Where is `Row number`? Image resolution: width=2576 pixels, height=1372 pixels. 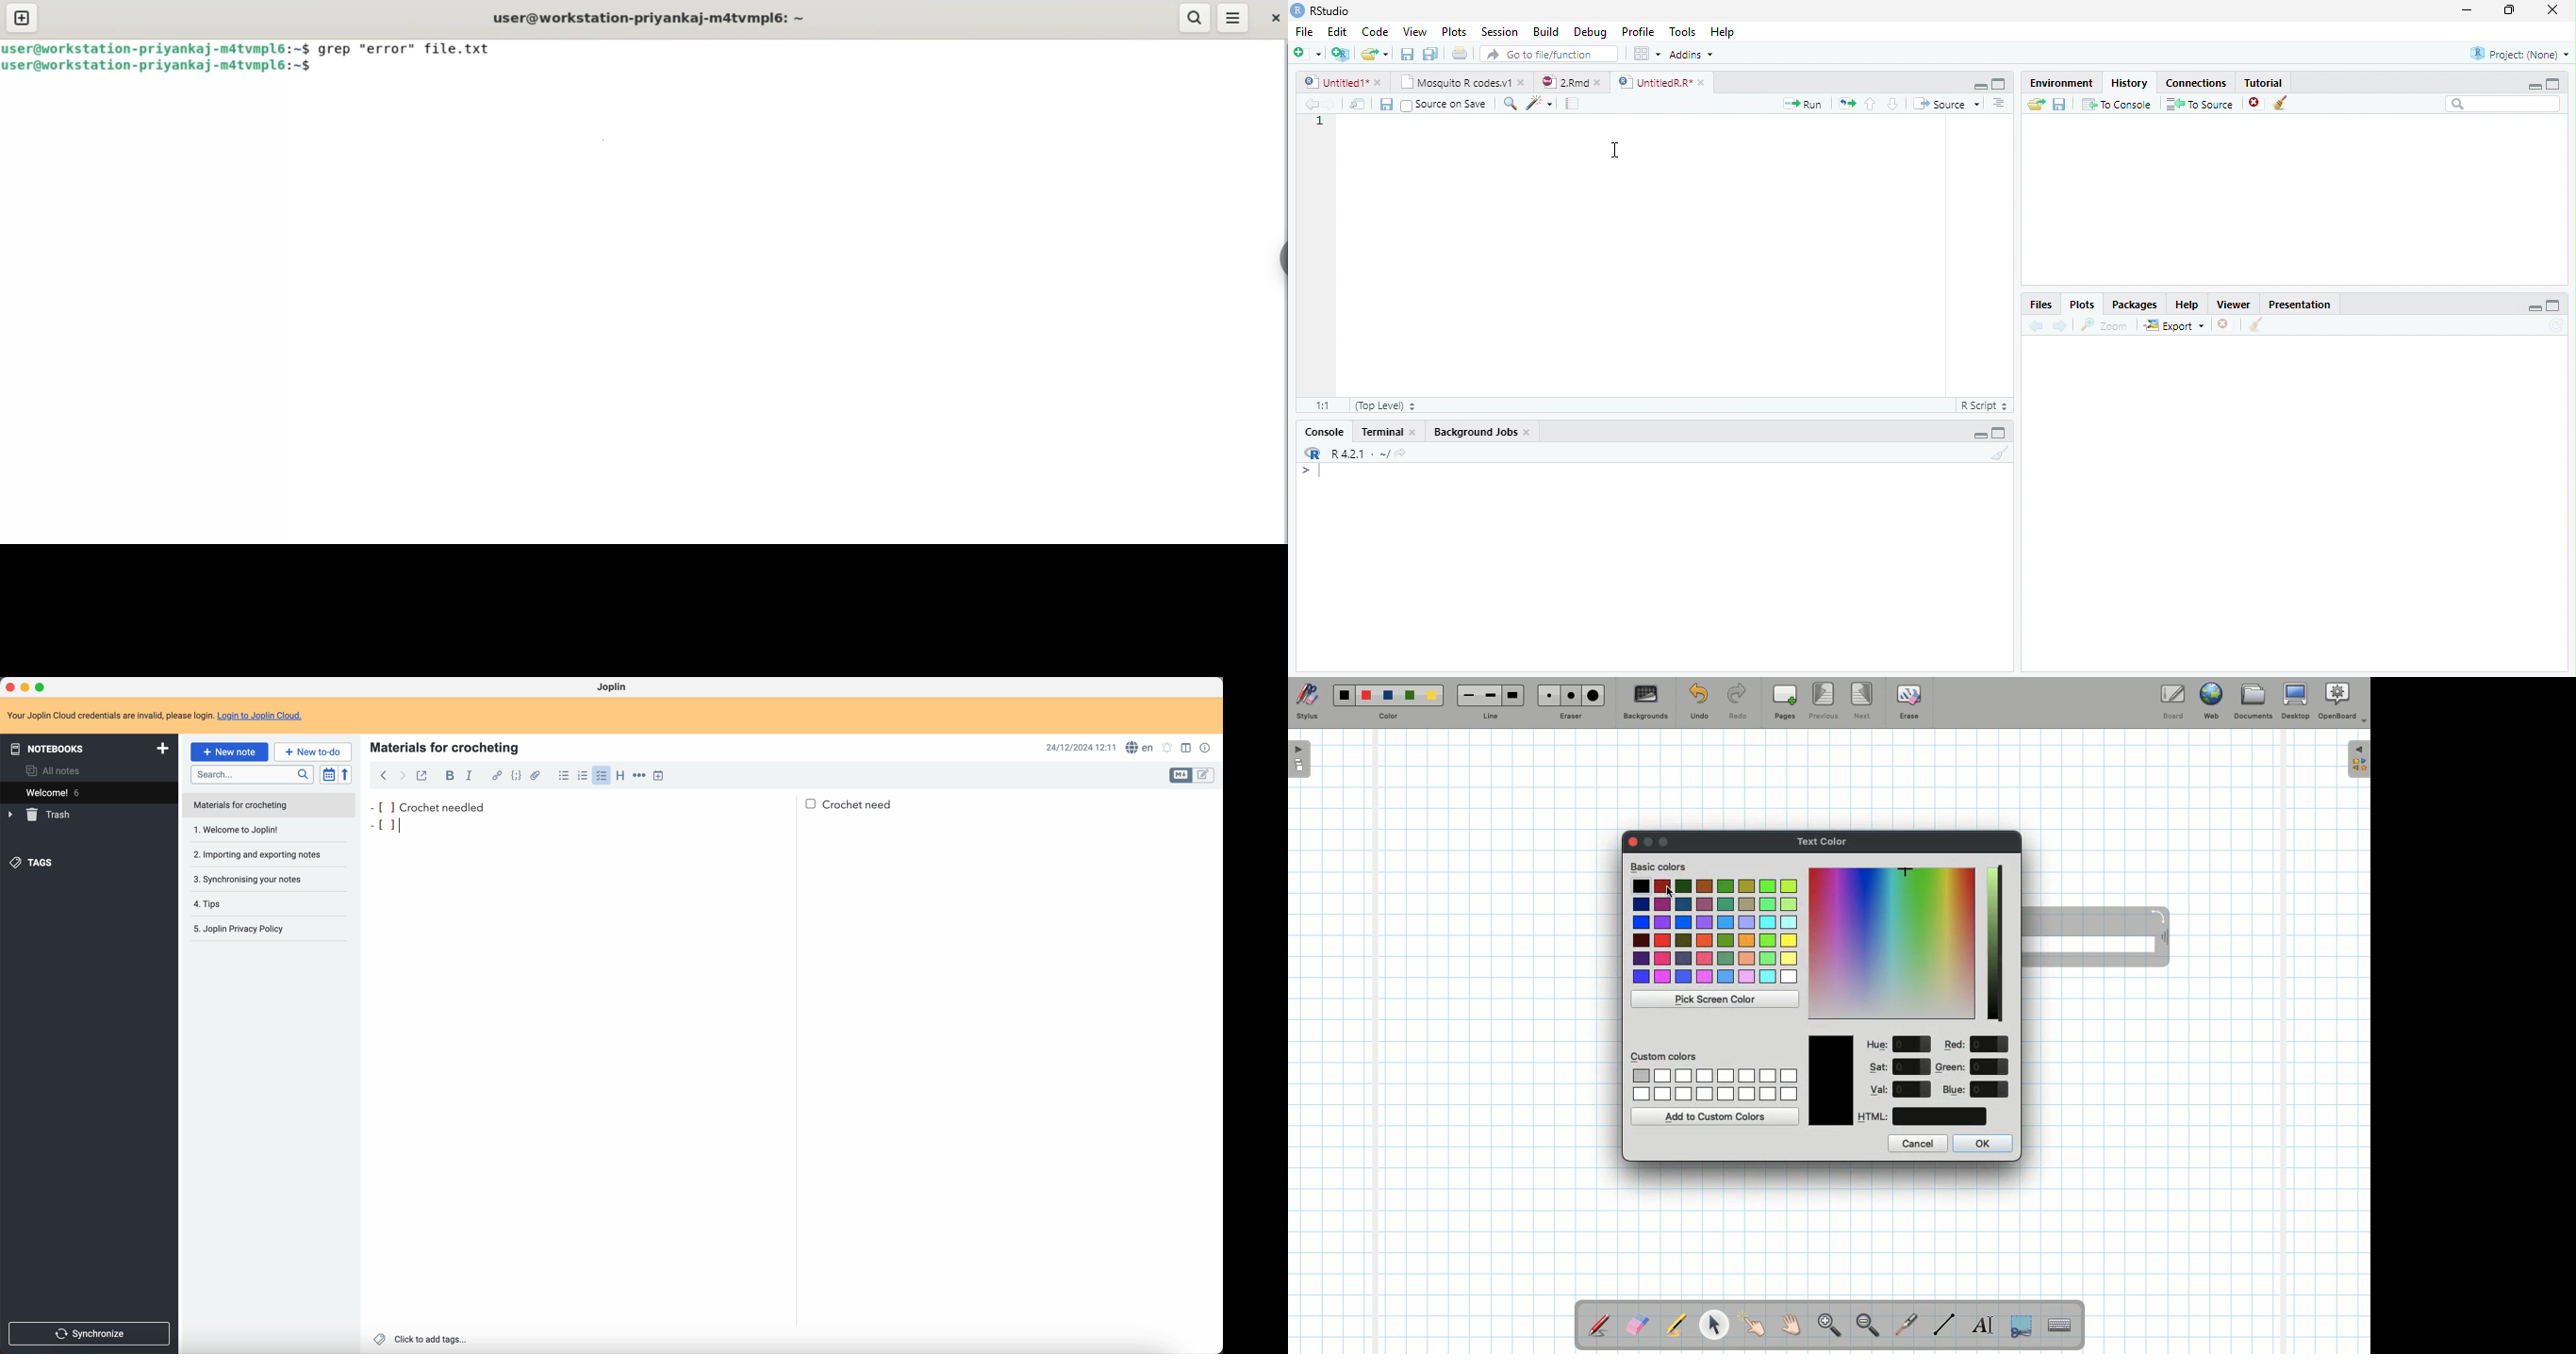 Row number is located at coordinates (1318, 254).